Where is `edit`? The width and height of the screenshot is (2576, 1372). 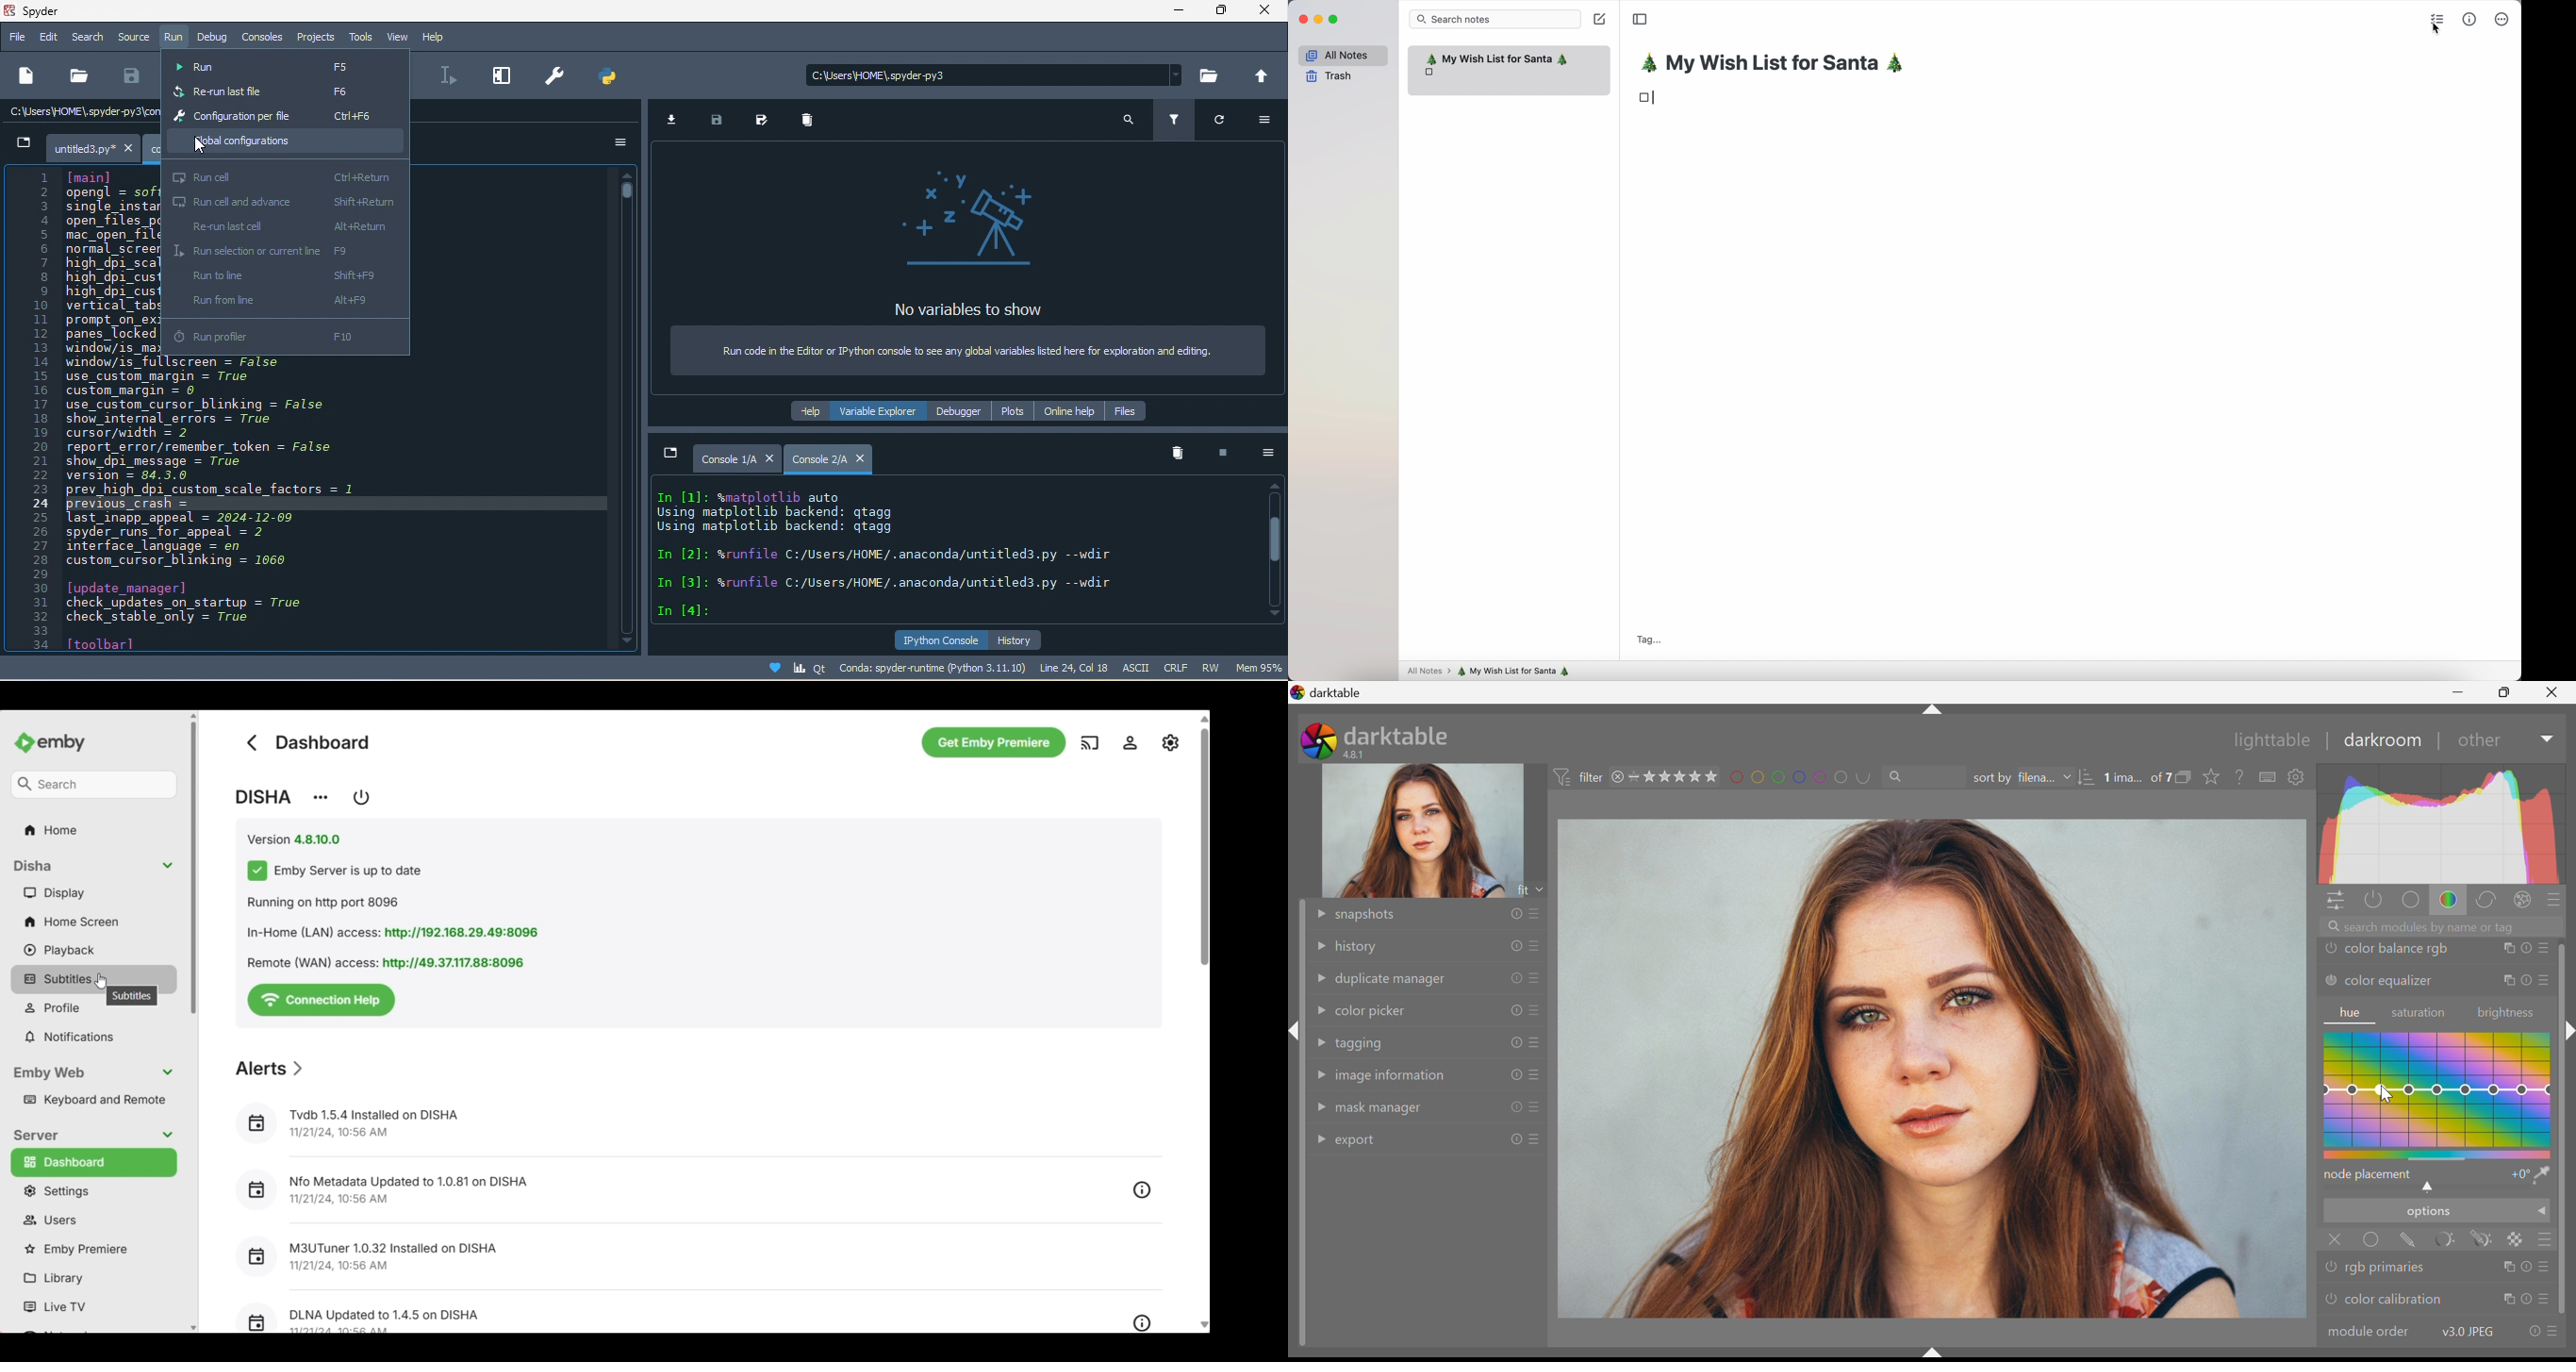
edit is located at coordinates (48, 39).